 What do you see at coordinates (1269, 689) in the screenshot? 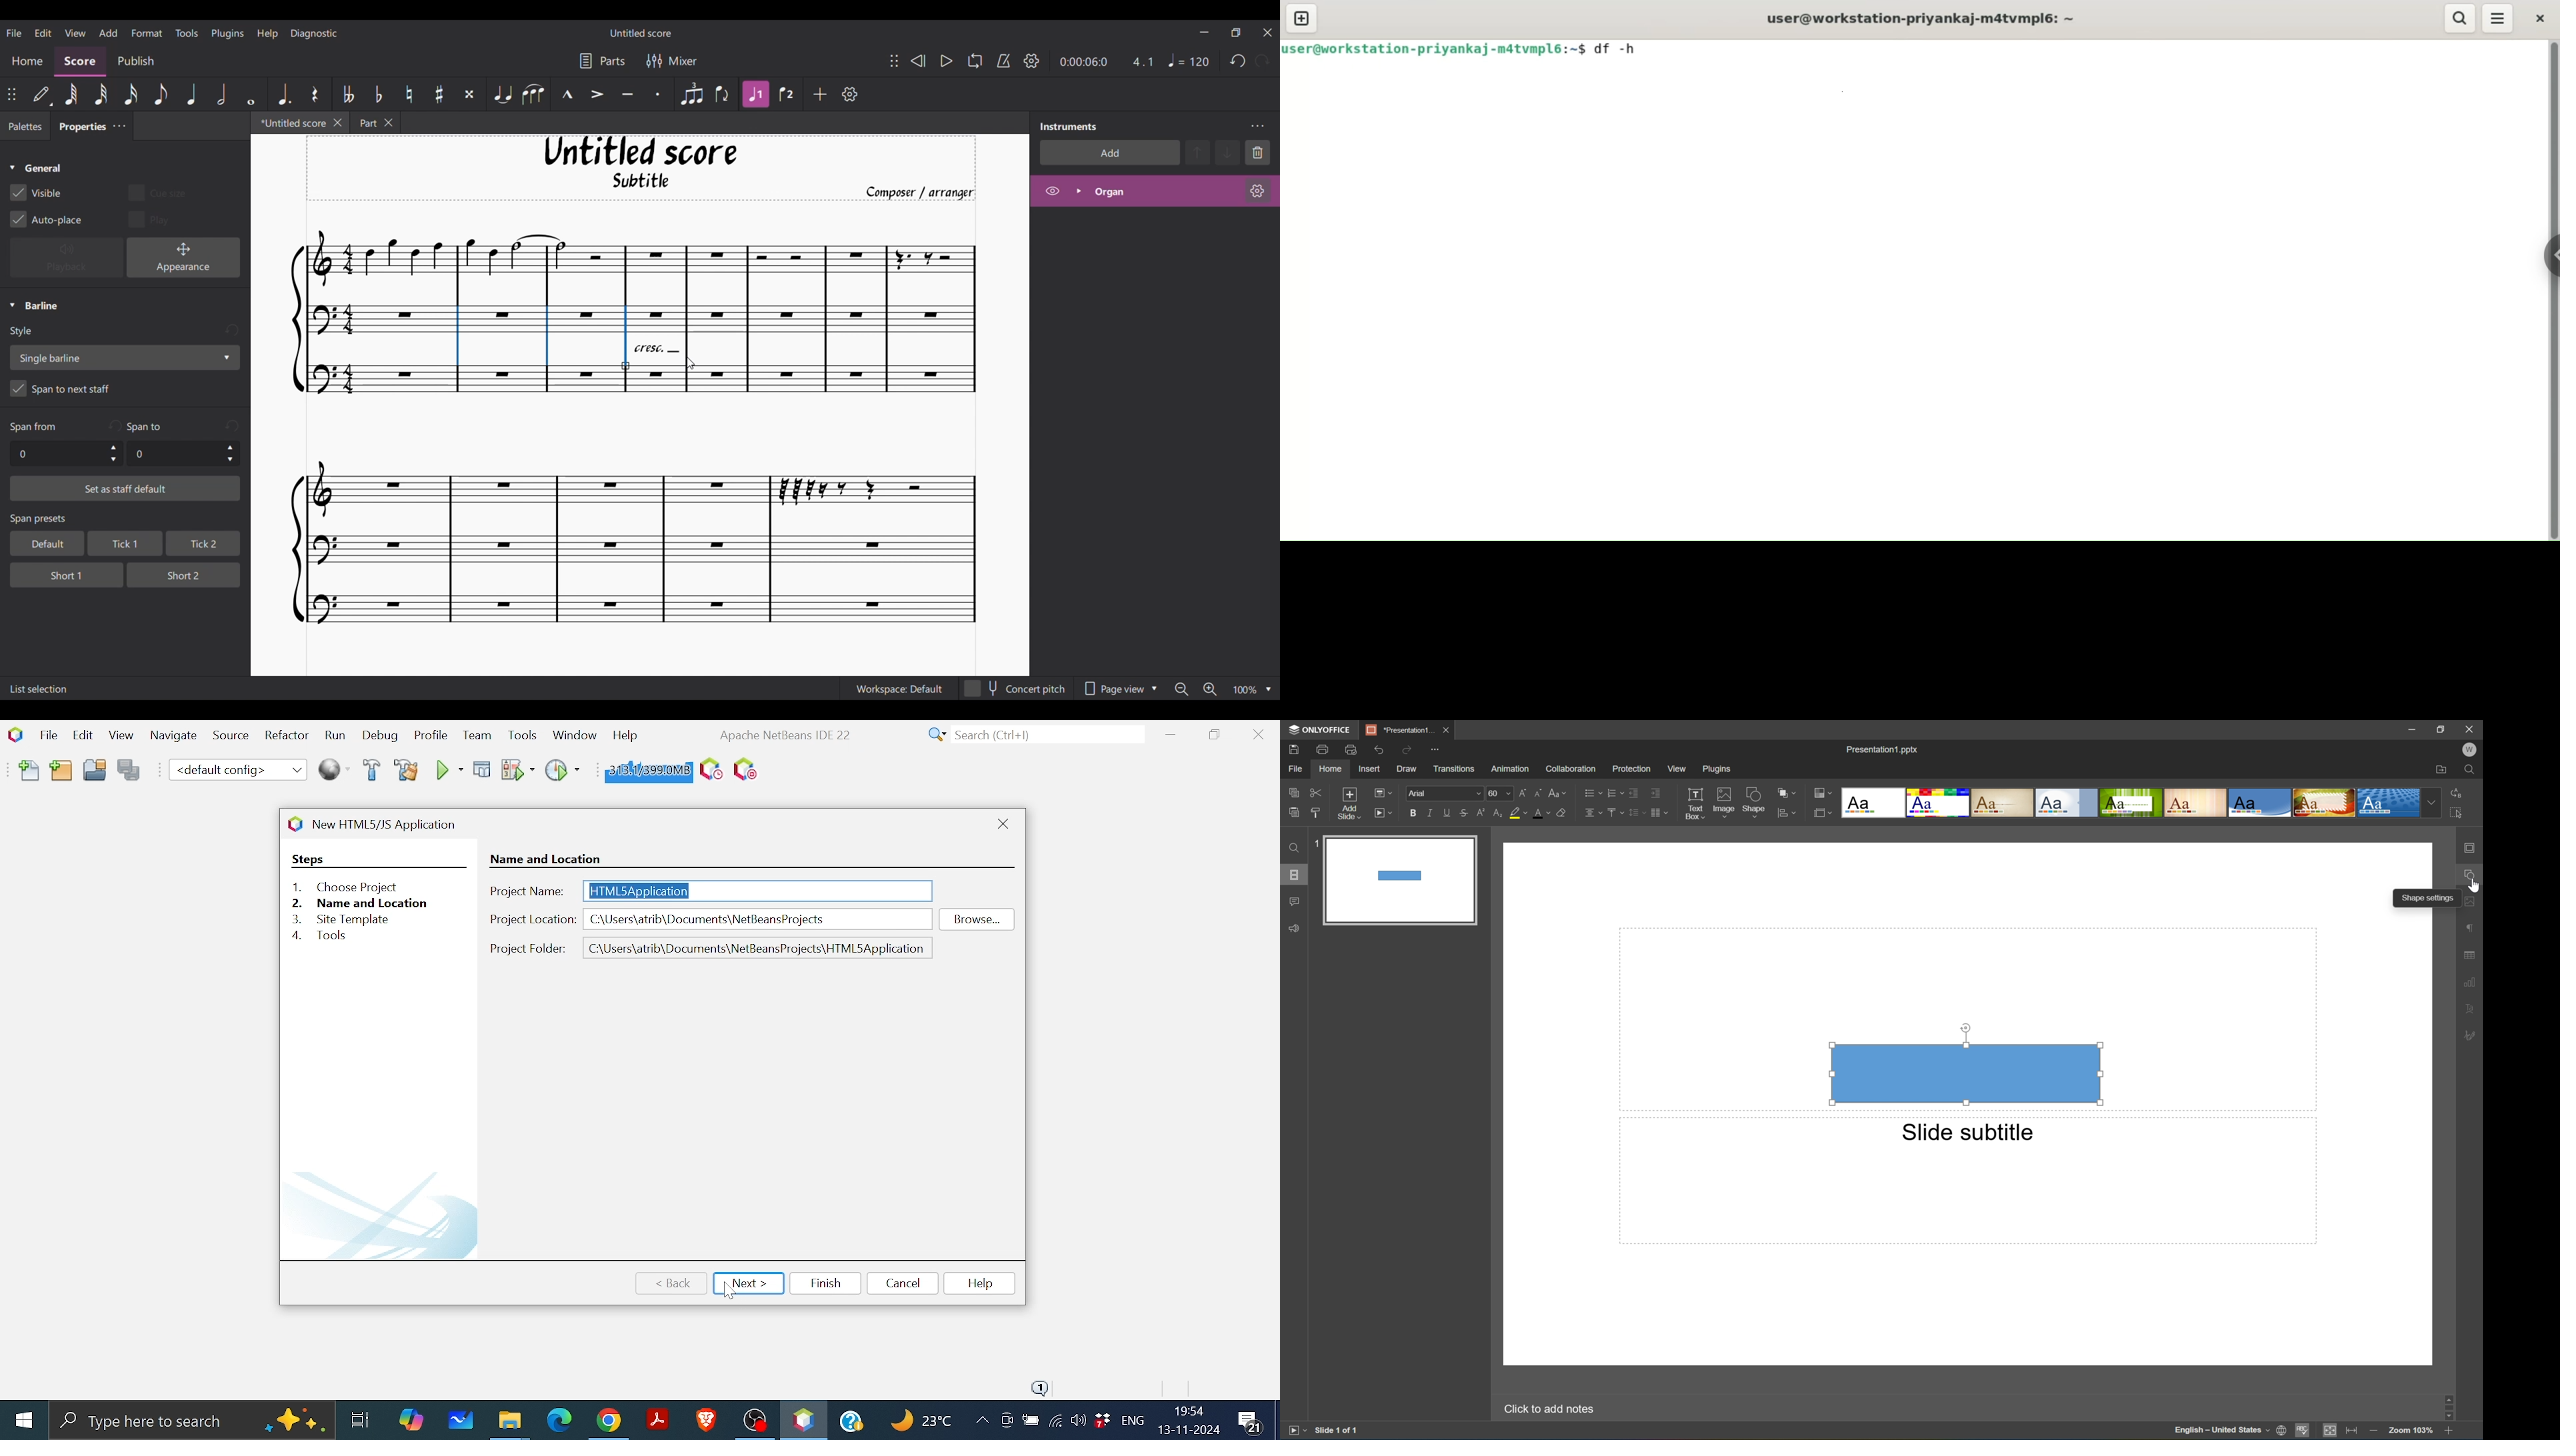
I see `Zoom options` at bounding box center [1269, 689].